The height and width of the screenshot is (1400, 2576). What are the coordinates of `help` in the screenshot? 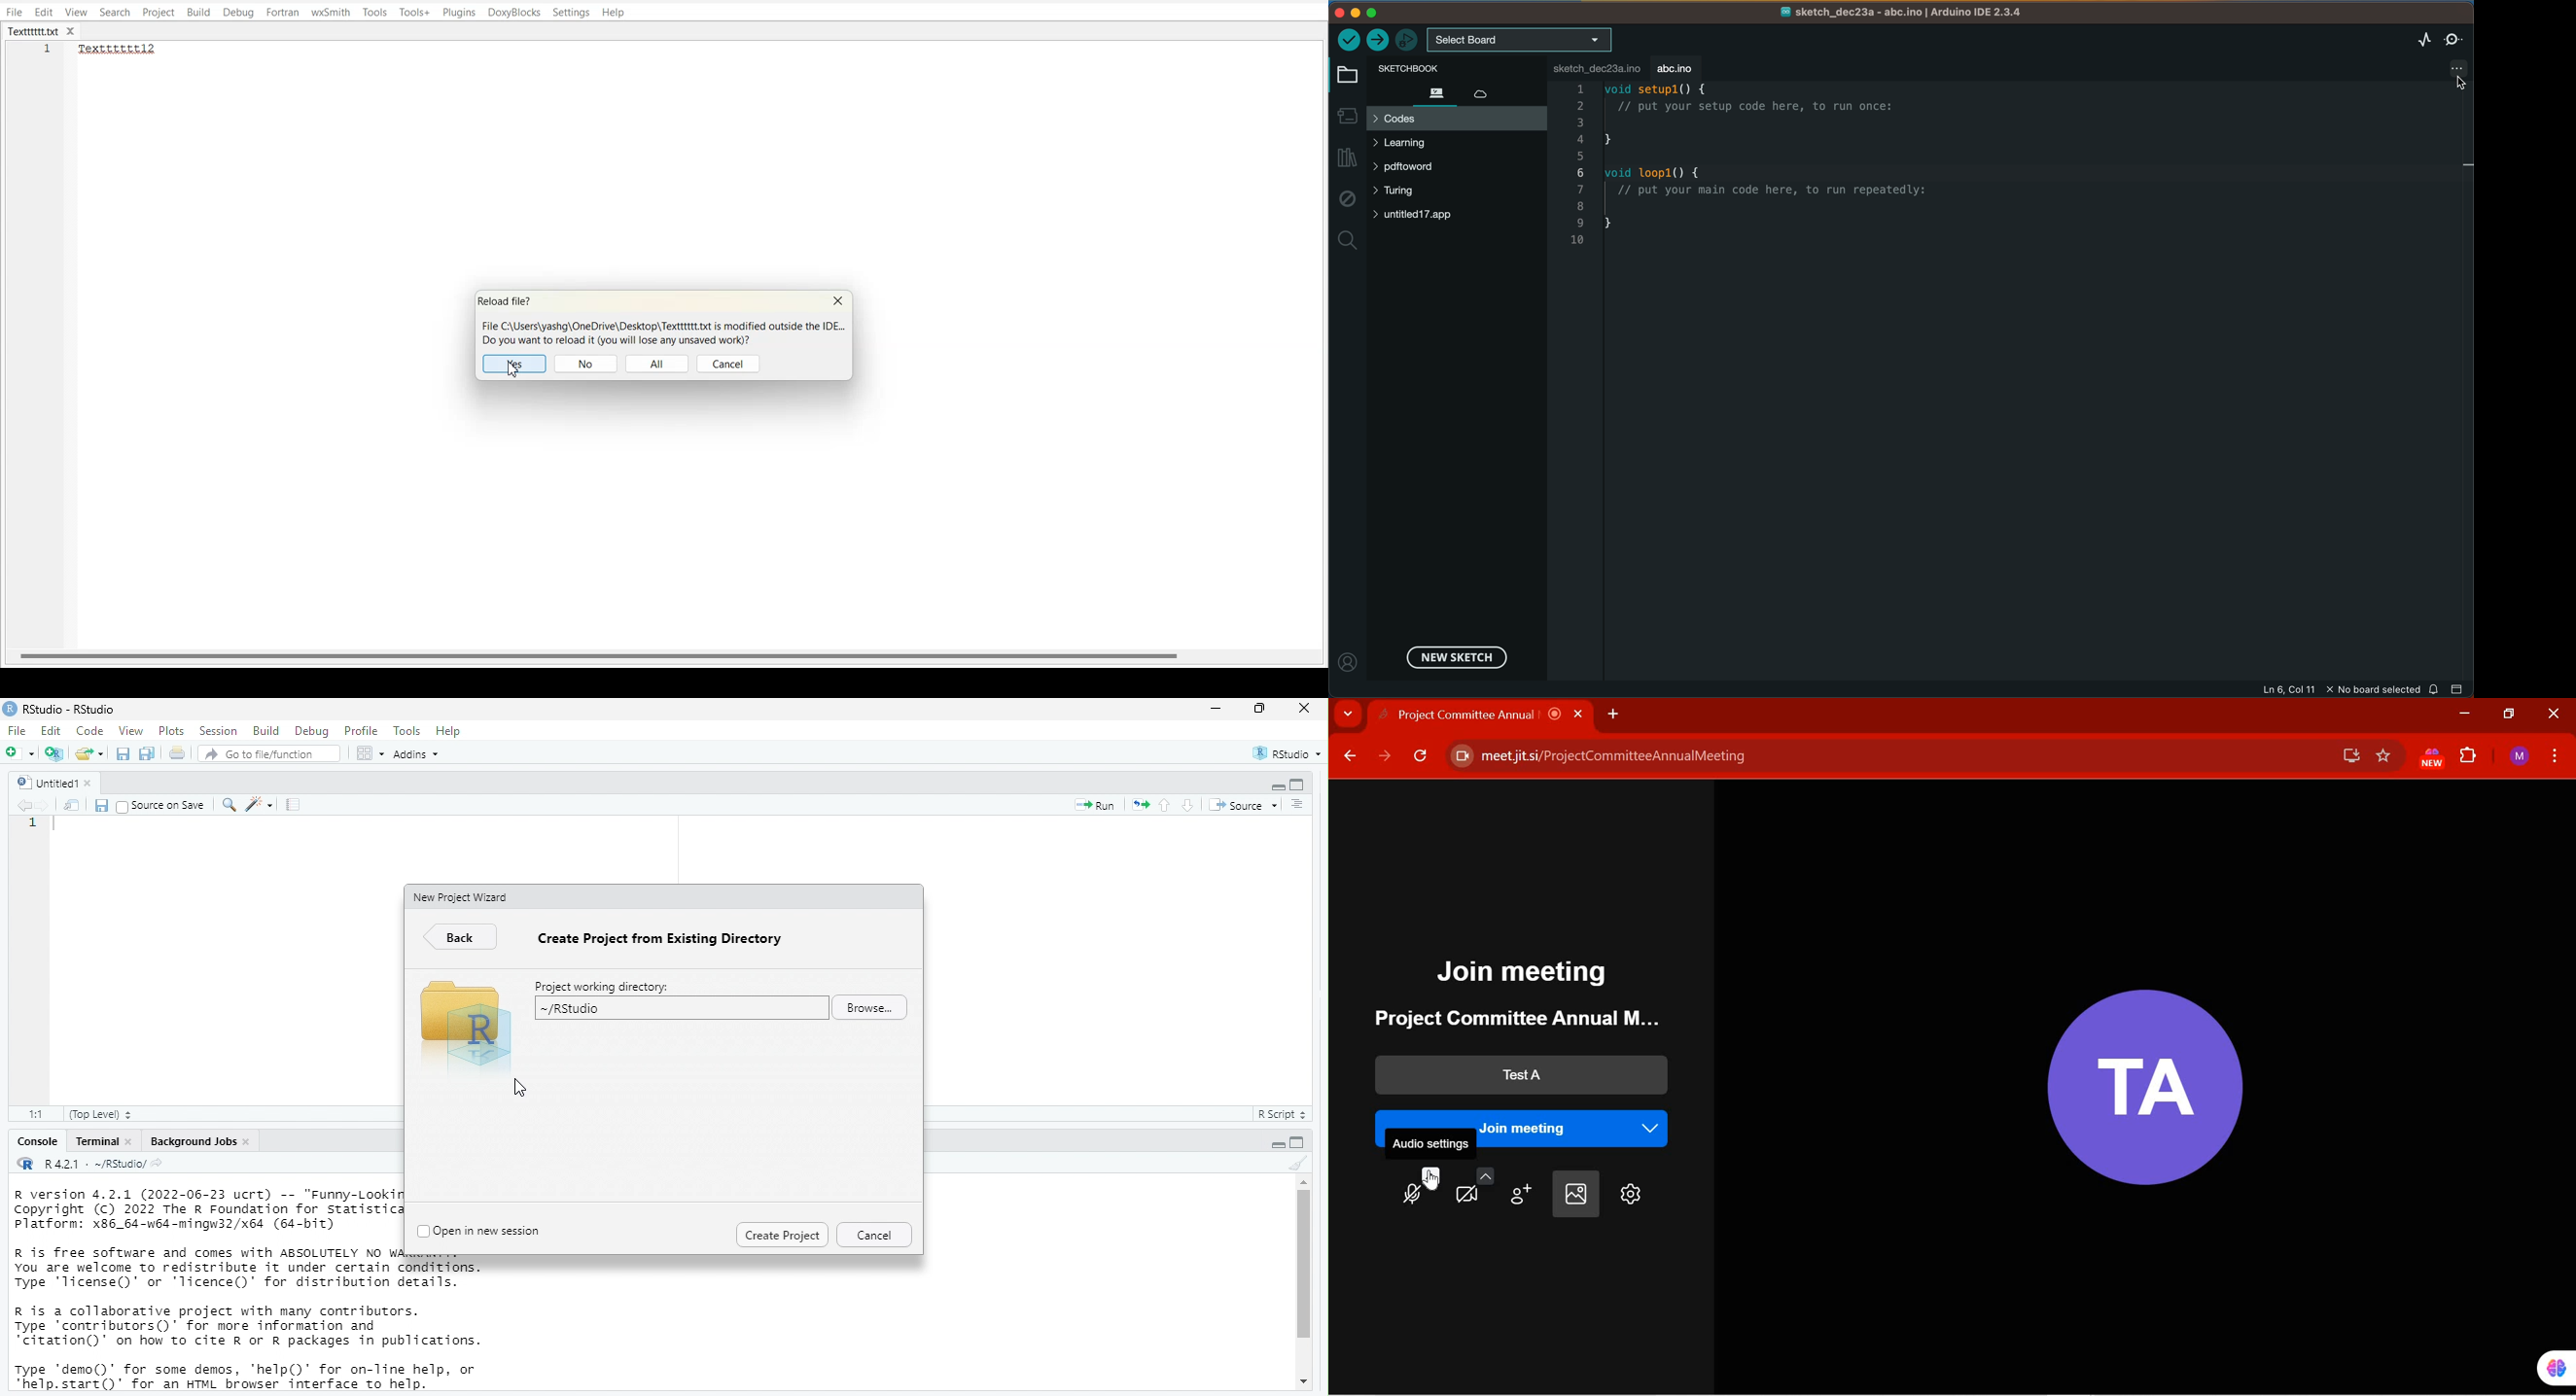 It's located at (453, 730).